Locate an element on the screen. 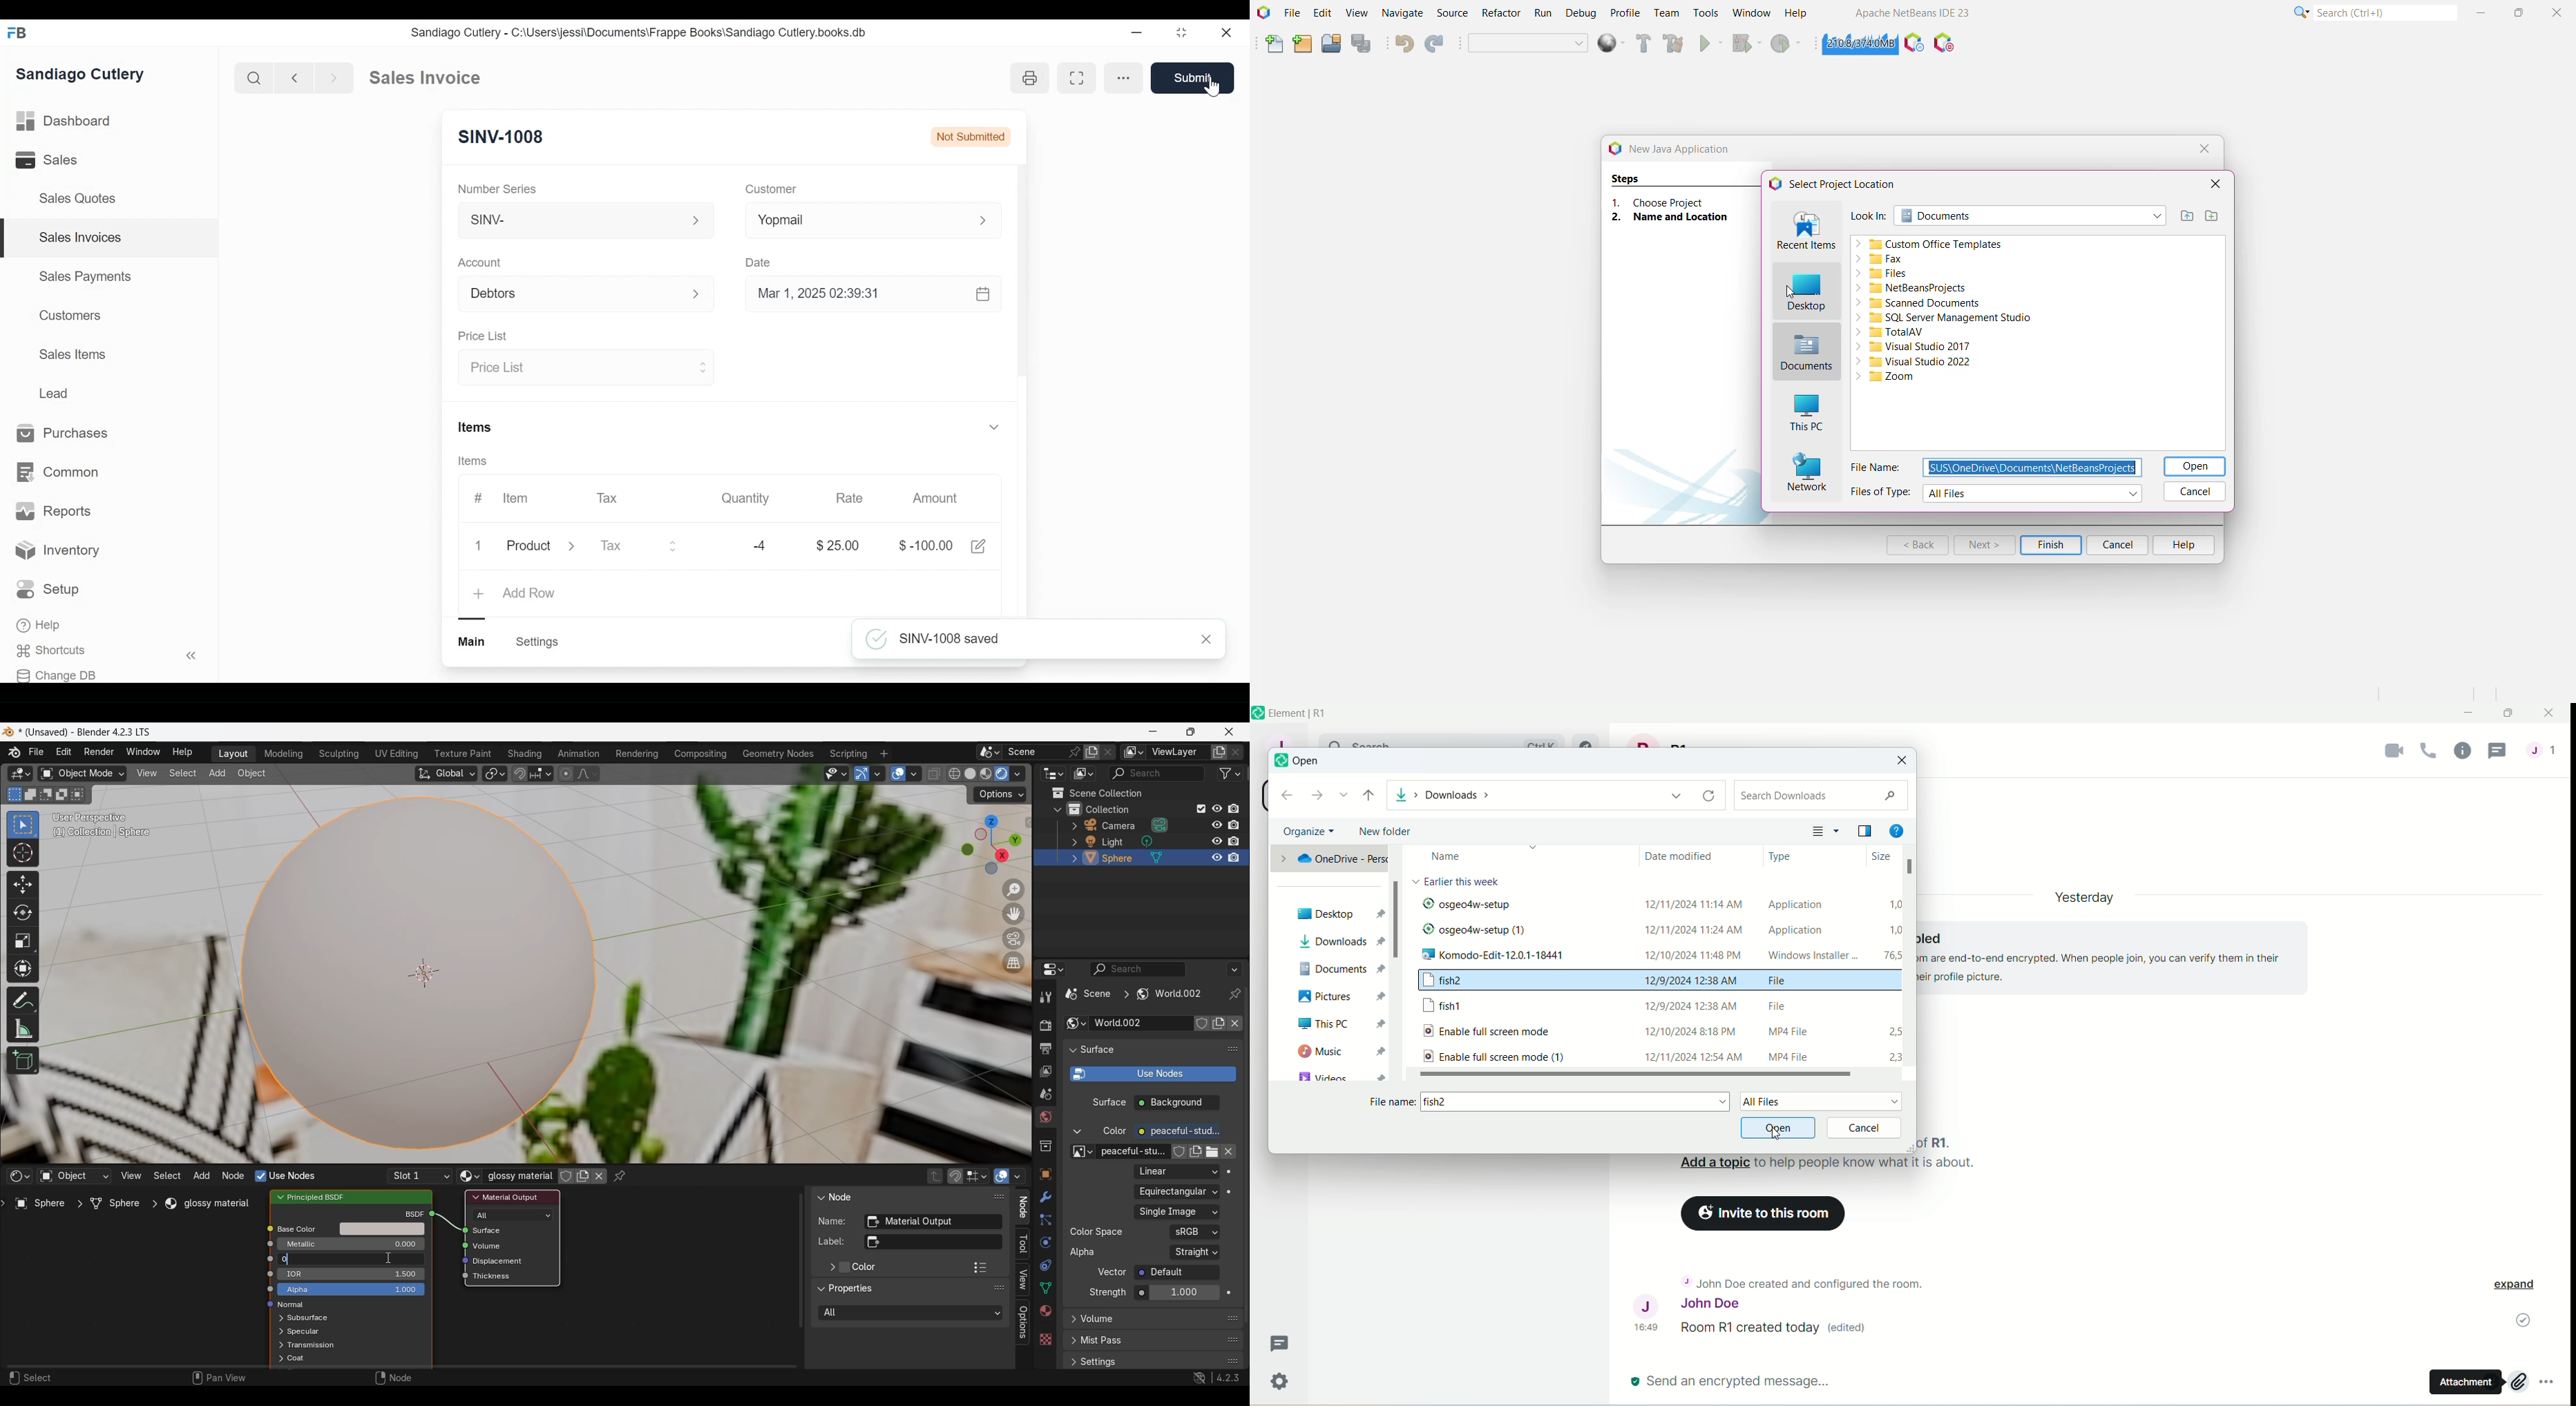 The image size is (2576, 1428). Item is located at coordinates (515, 498).